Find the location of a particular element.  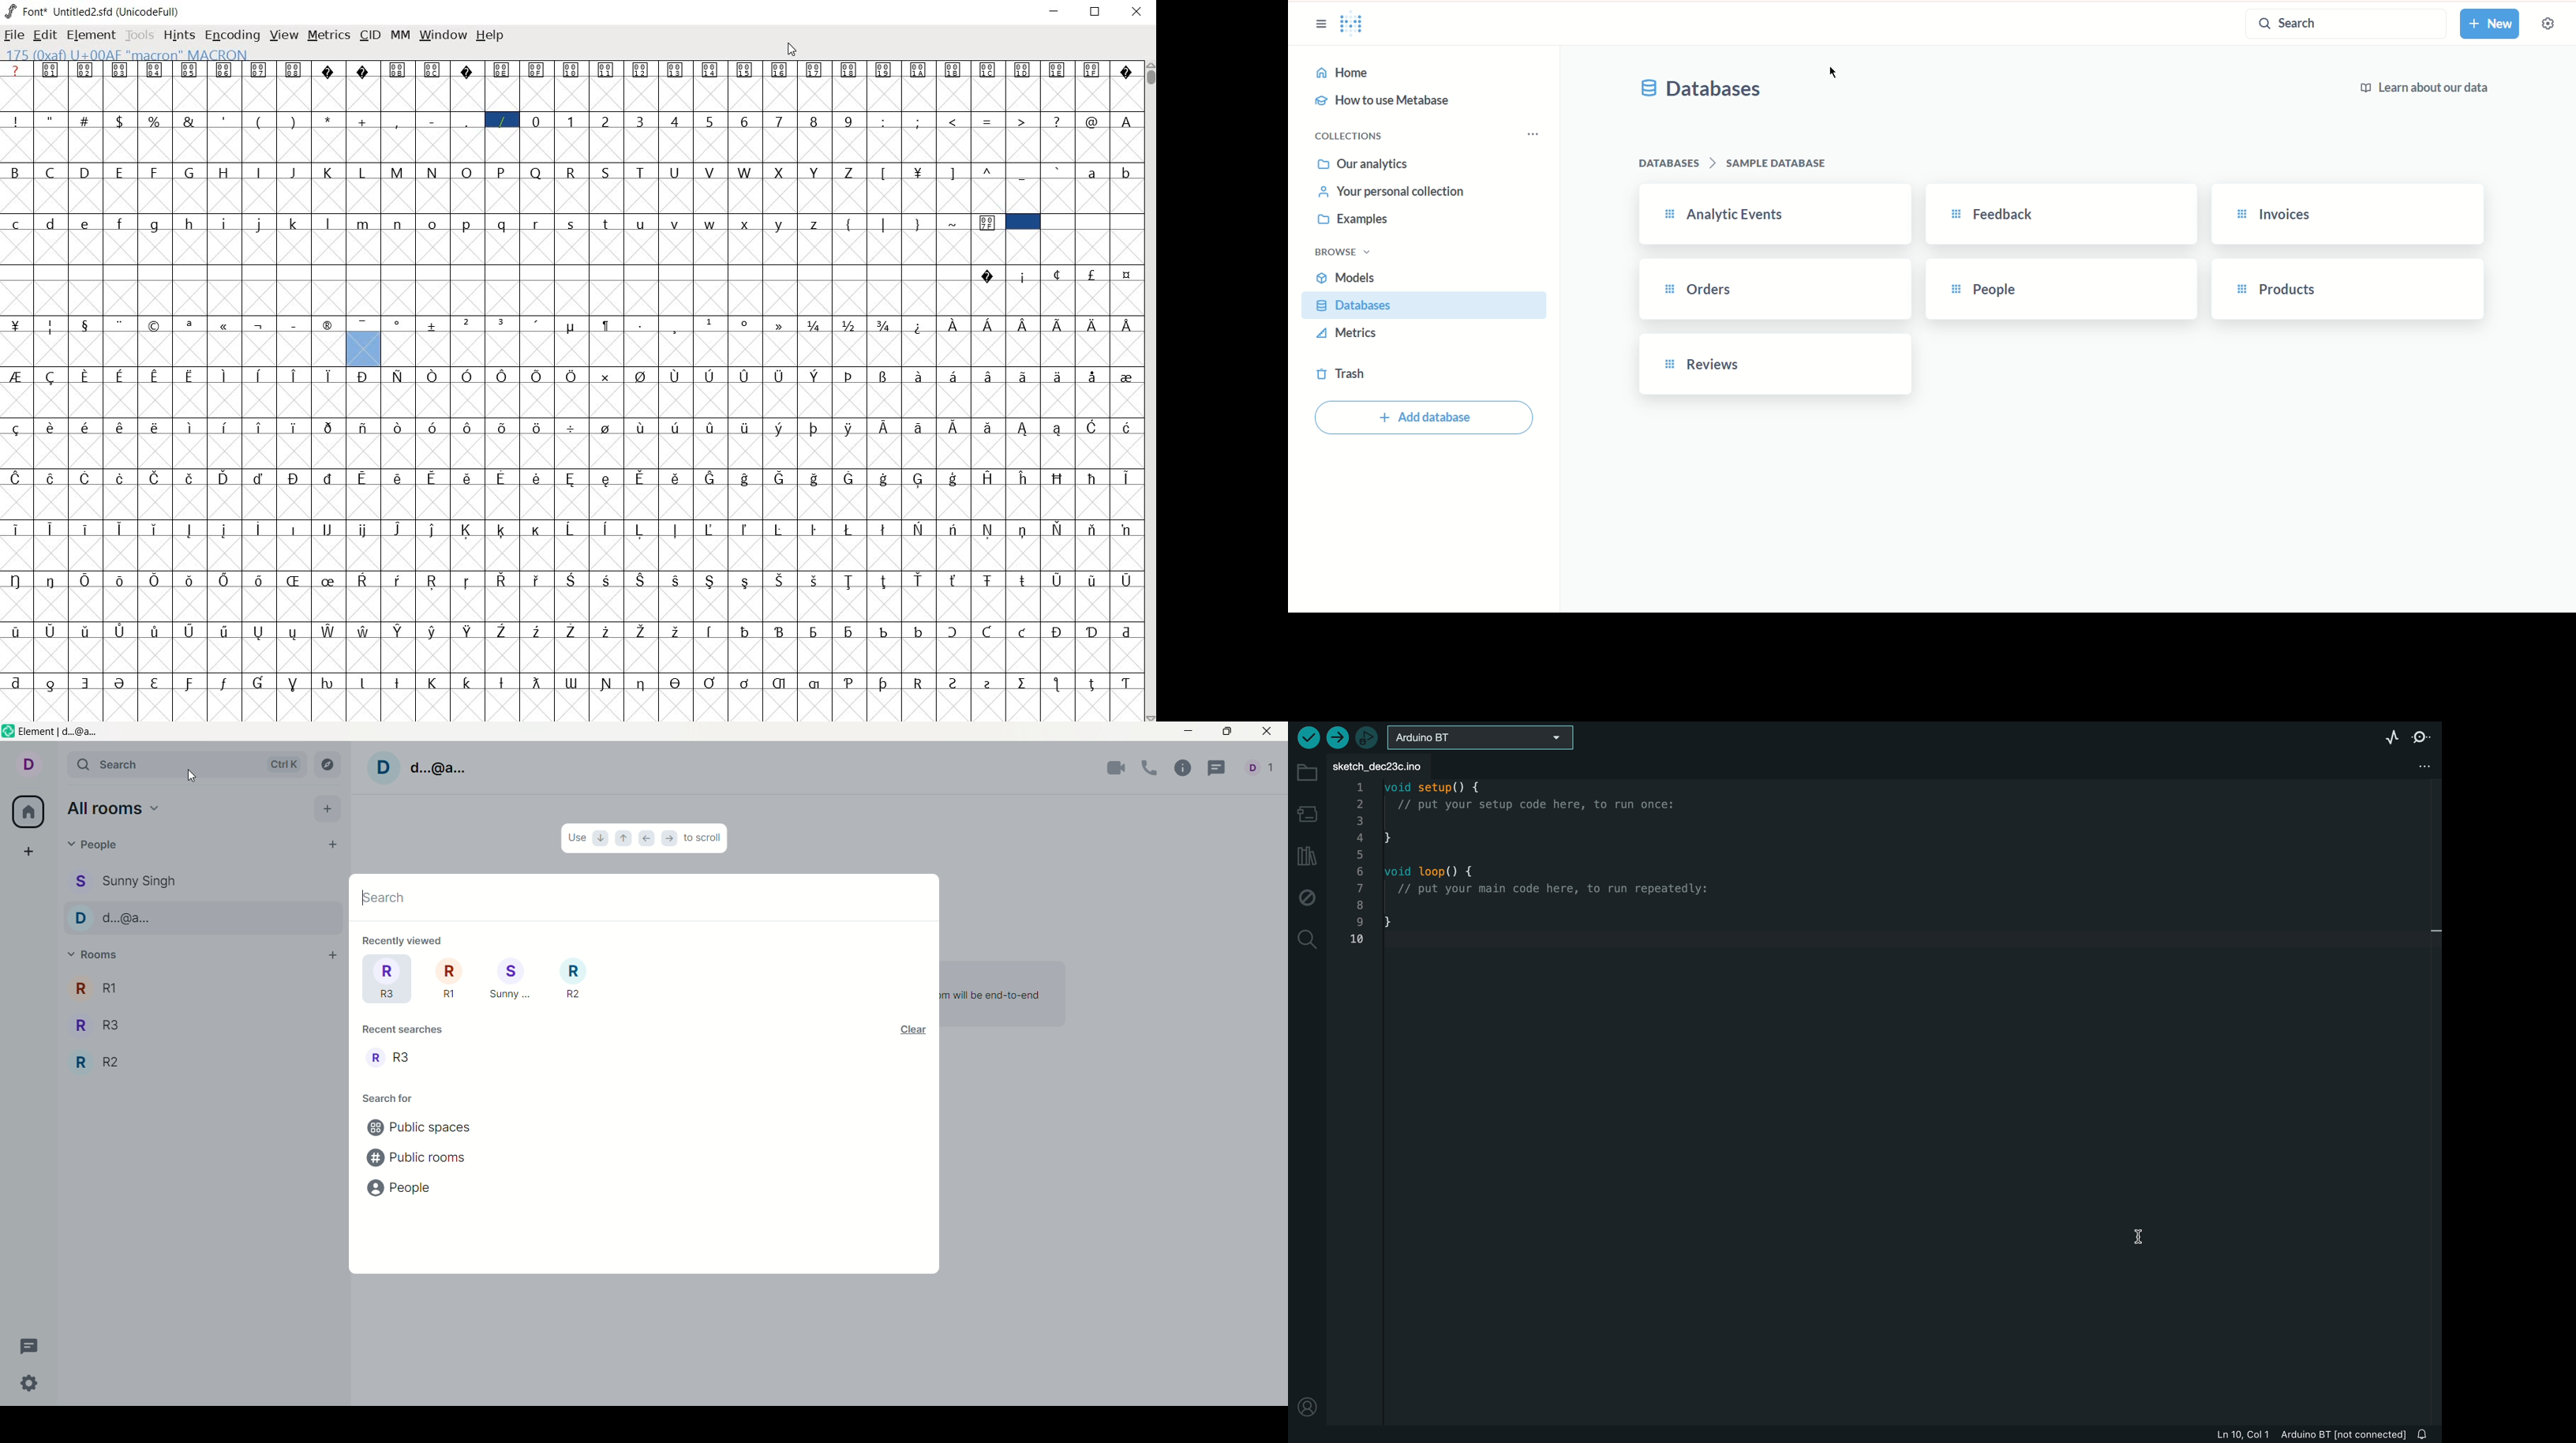

Symbol is located at coordinates (988, 580).